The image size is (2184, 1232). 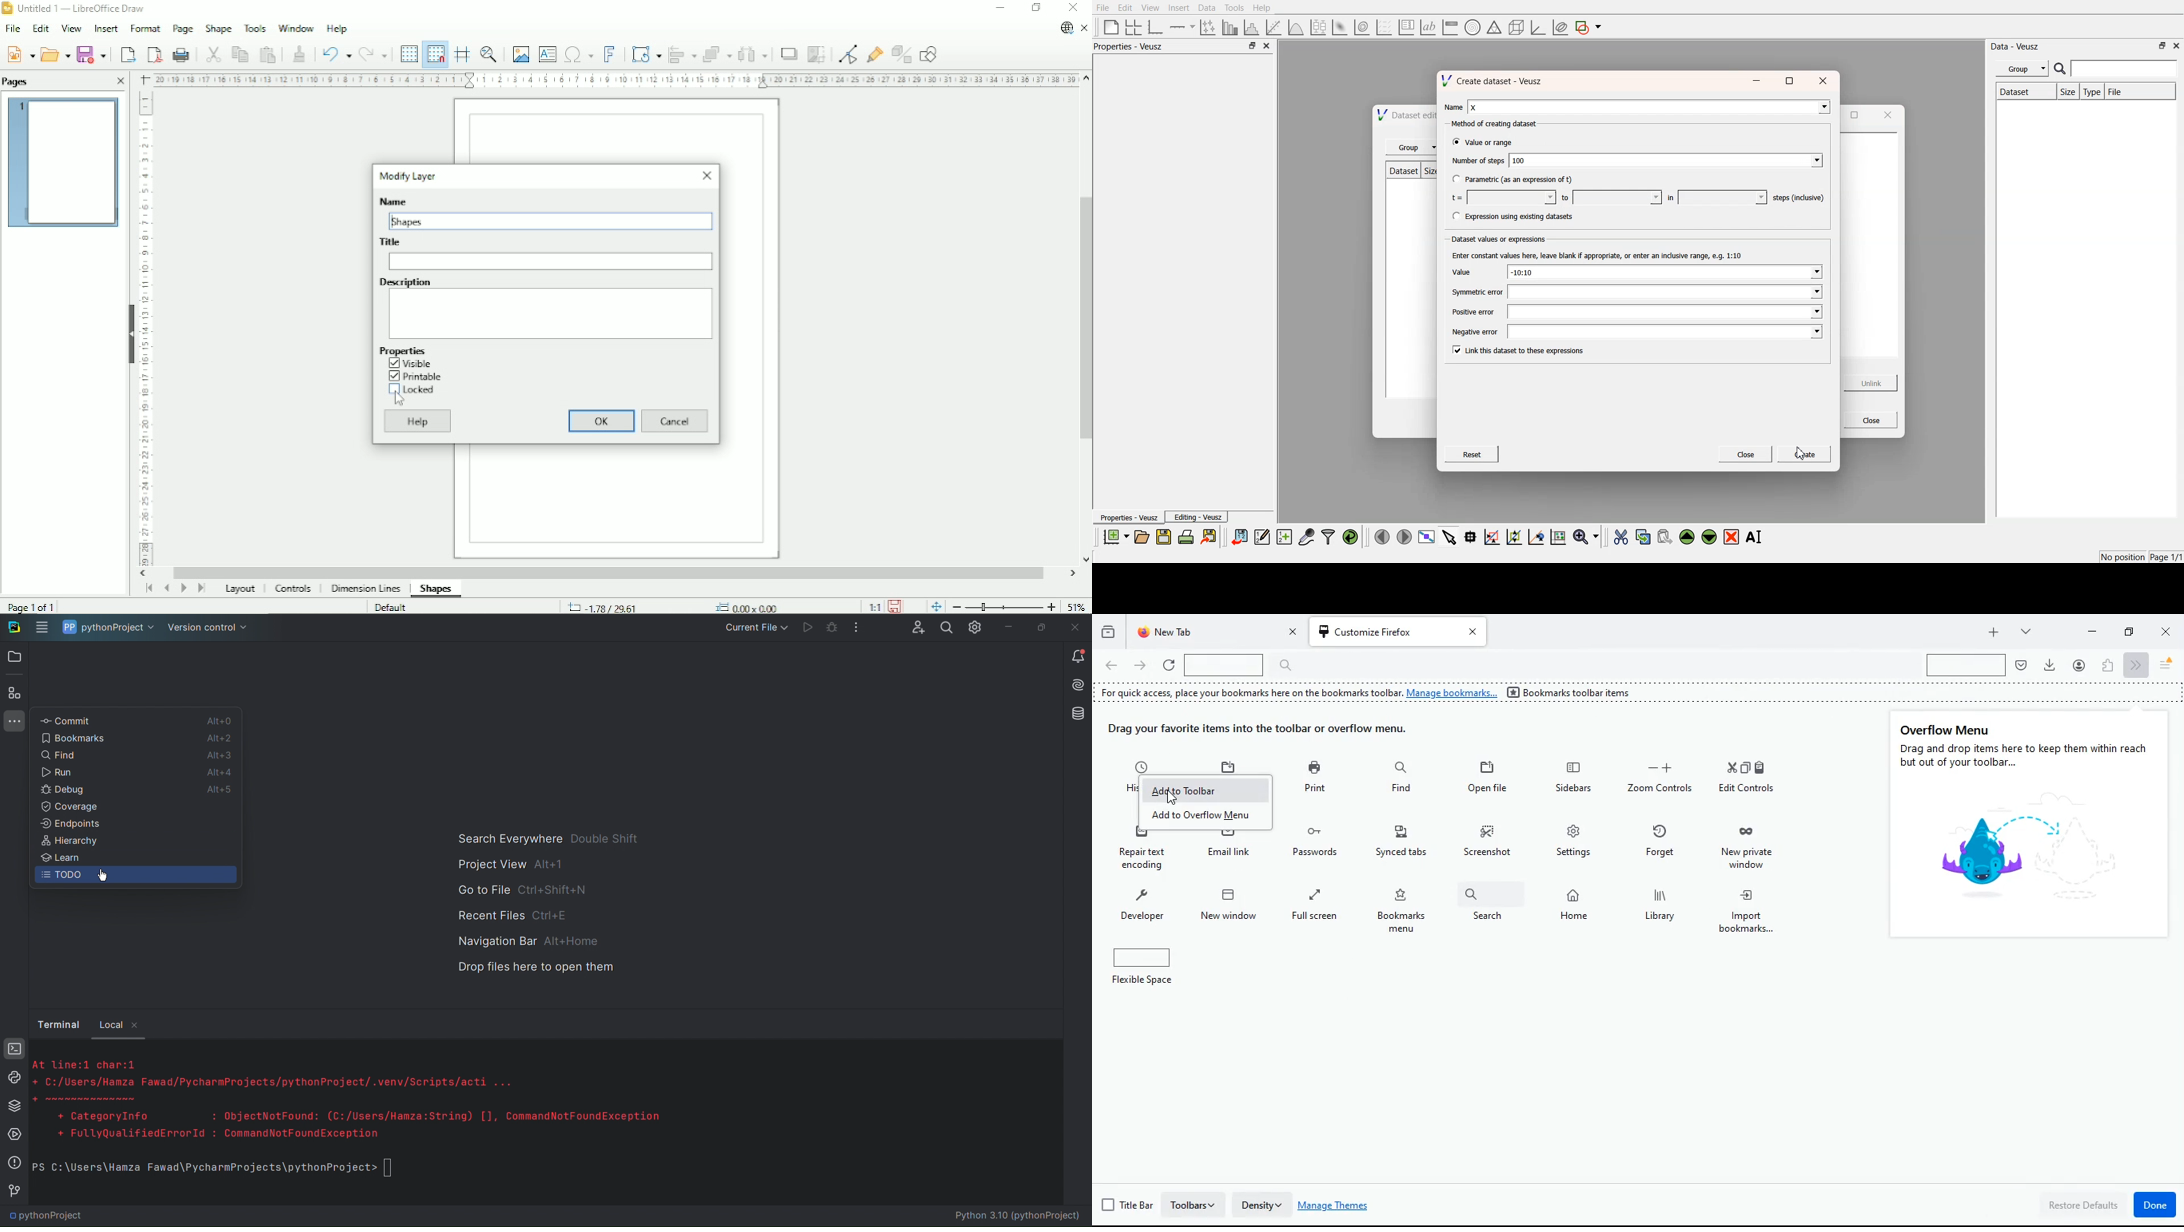 What do you see at coordinates (1486, 780) in the screenshot?
I see `open file` at bounding box center [1486, 780].